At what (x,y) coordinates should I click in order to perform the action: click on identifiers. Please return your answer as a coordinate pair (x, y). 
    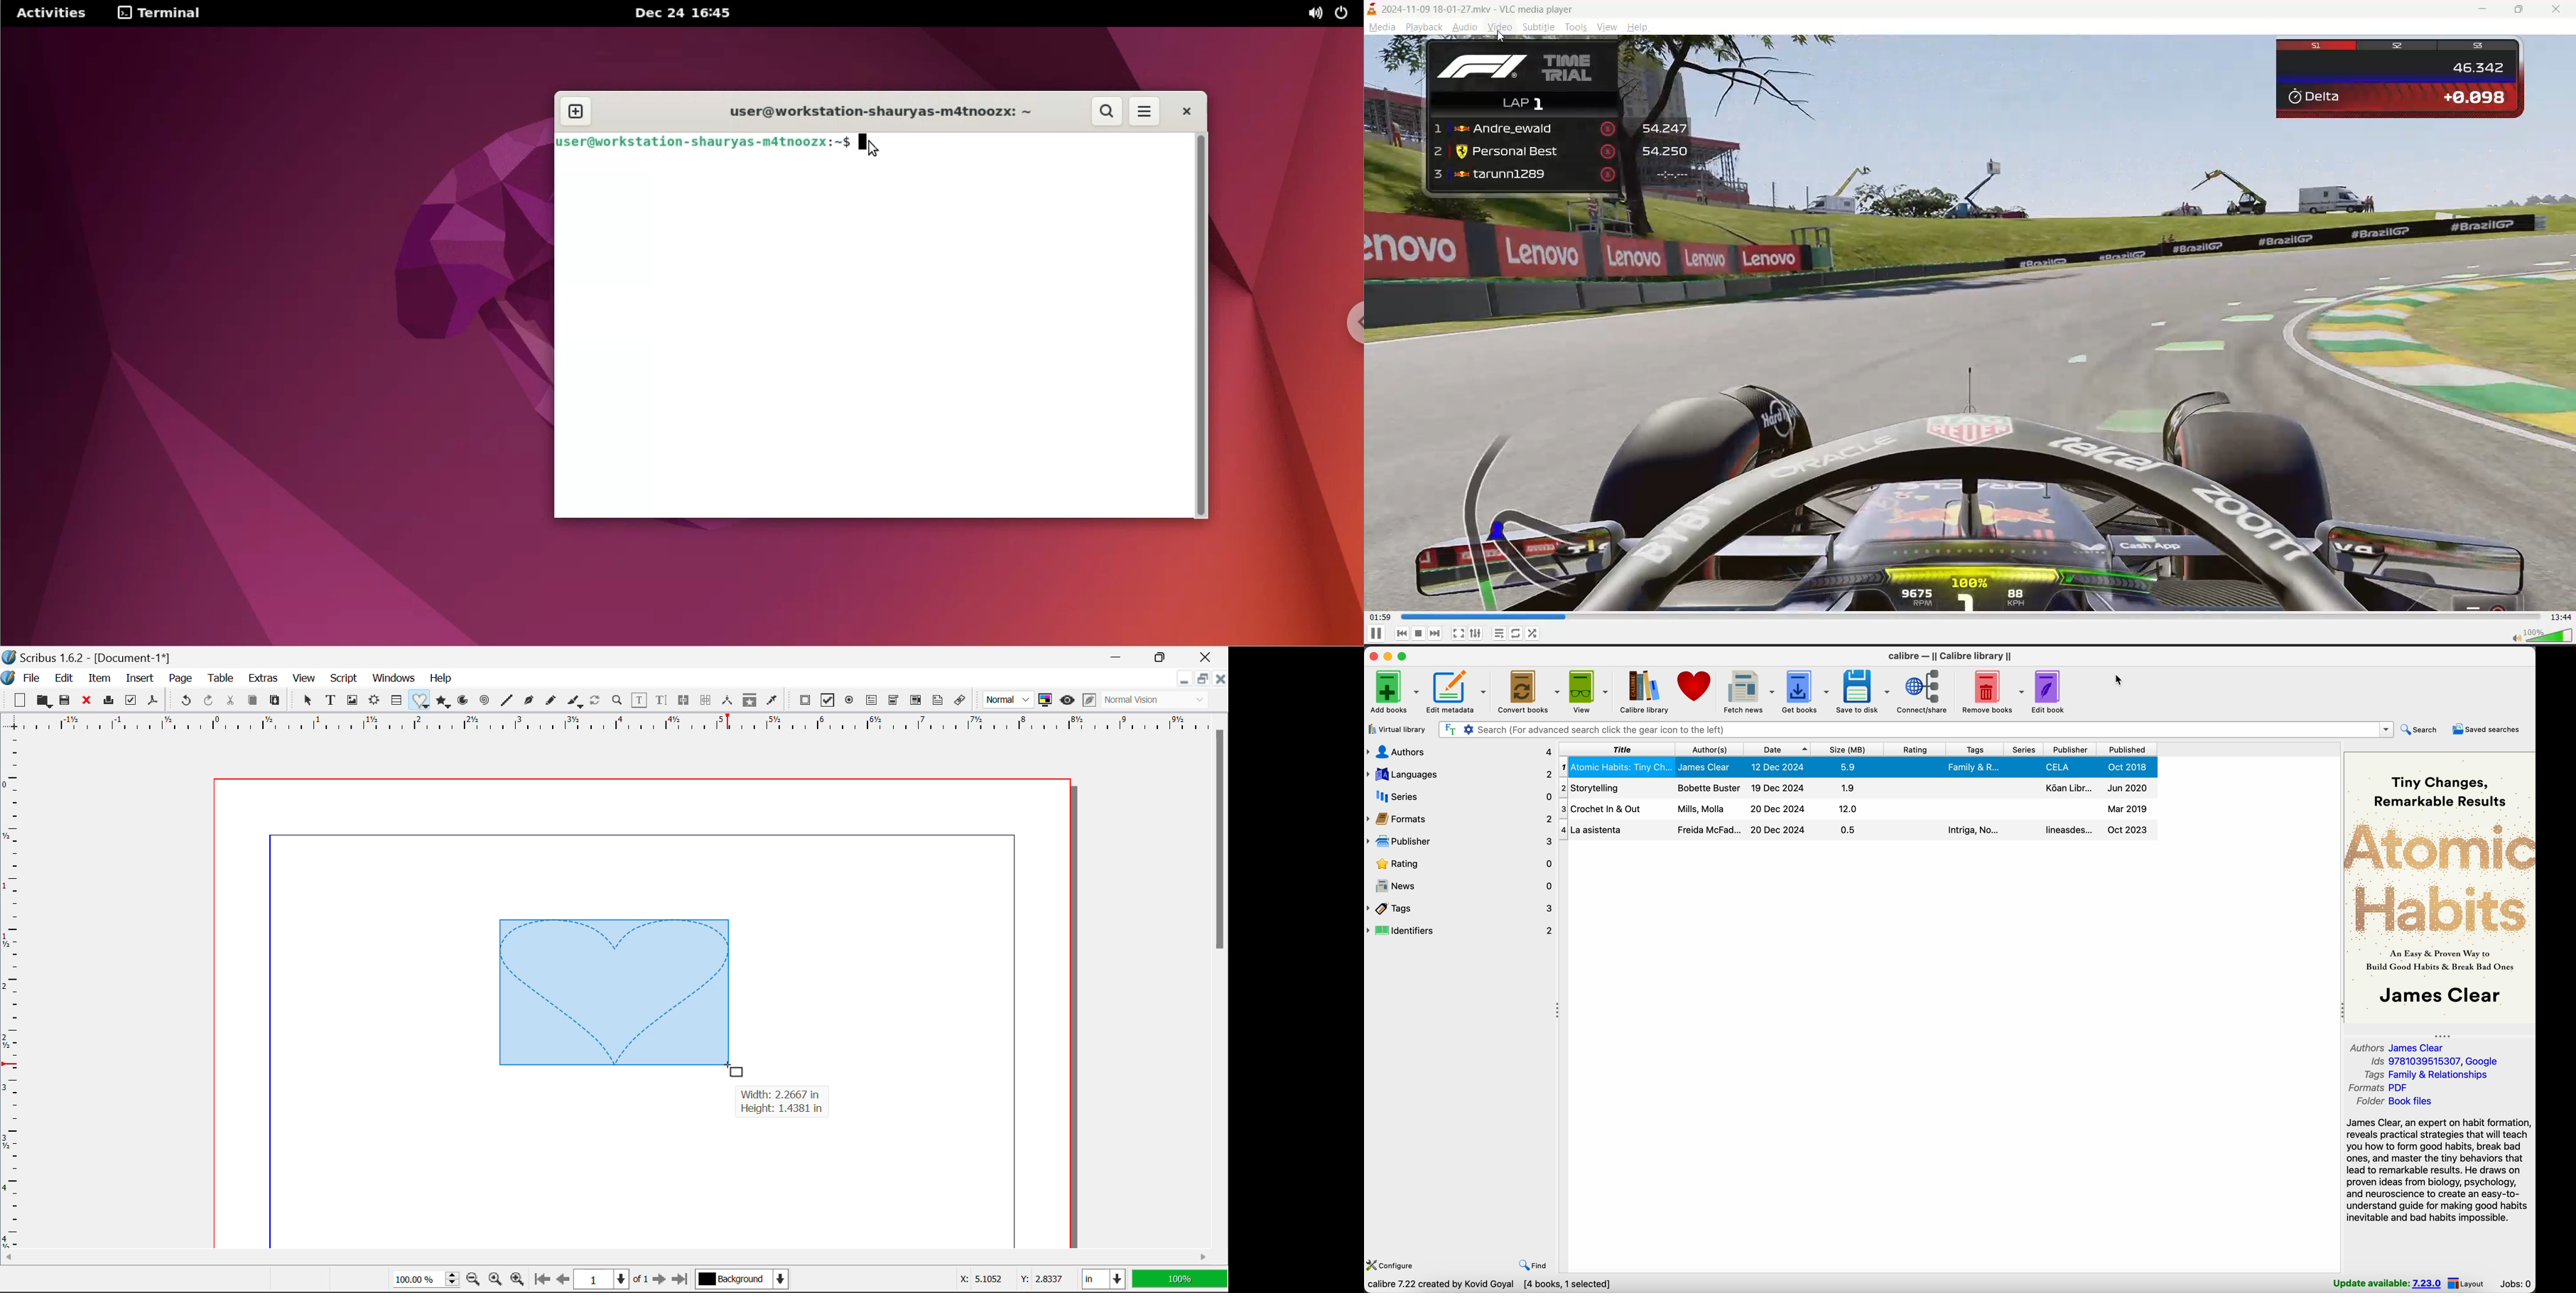
    Looking at the image, I should click on (1461, 931).